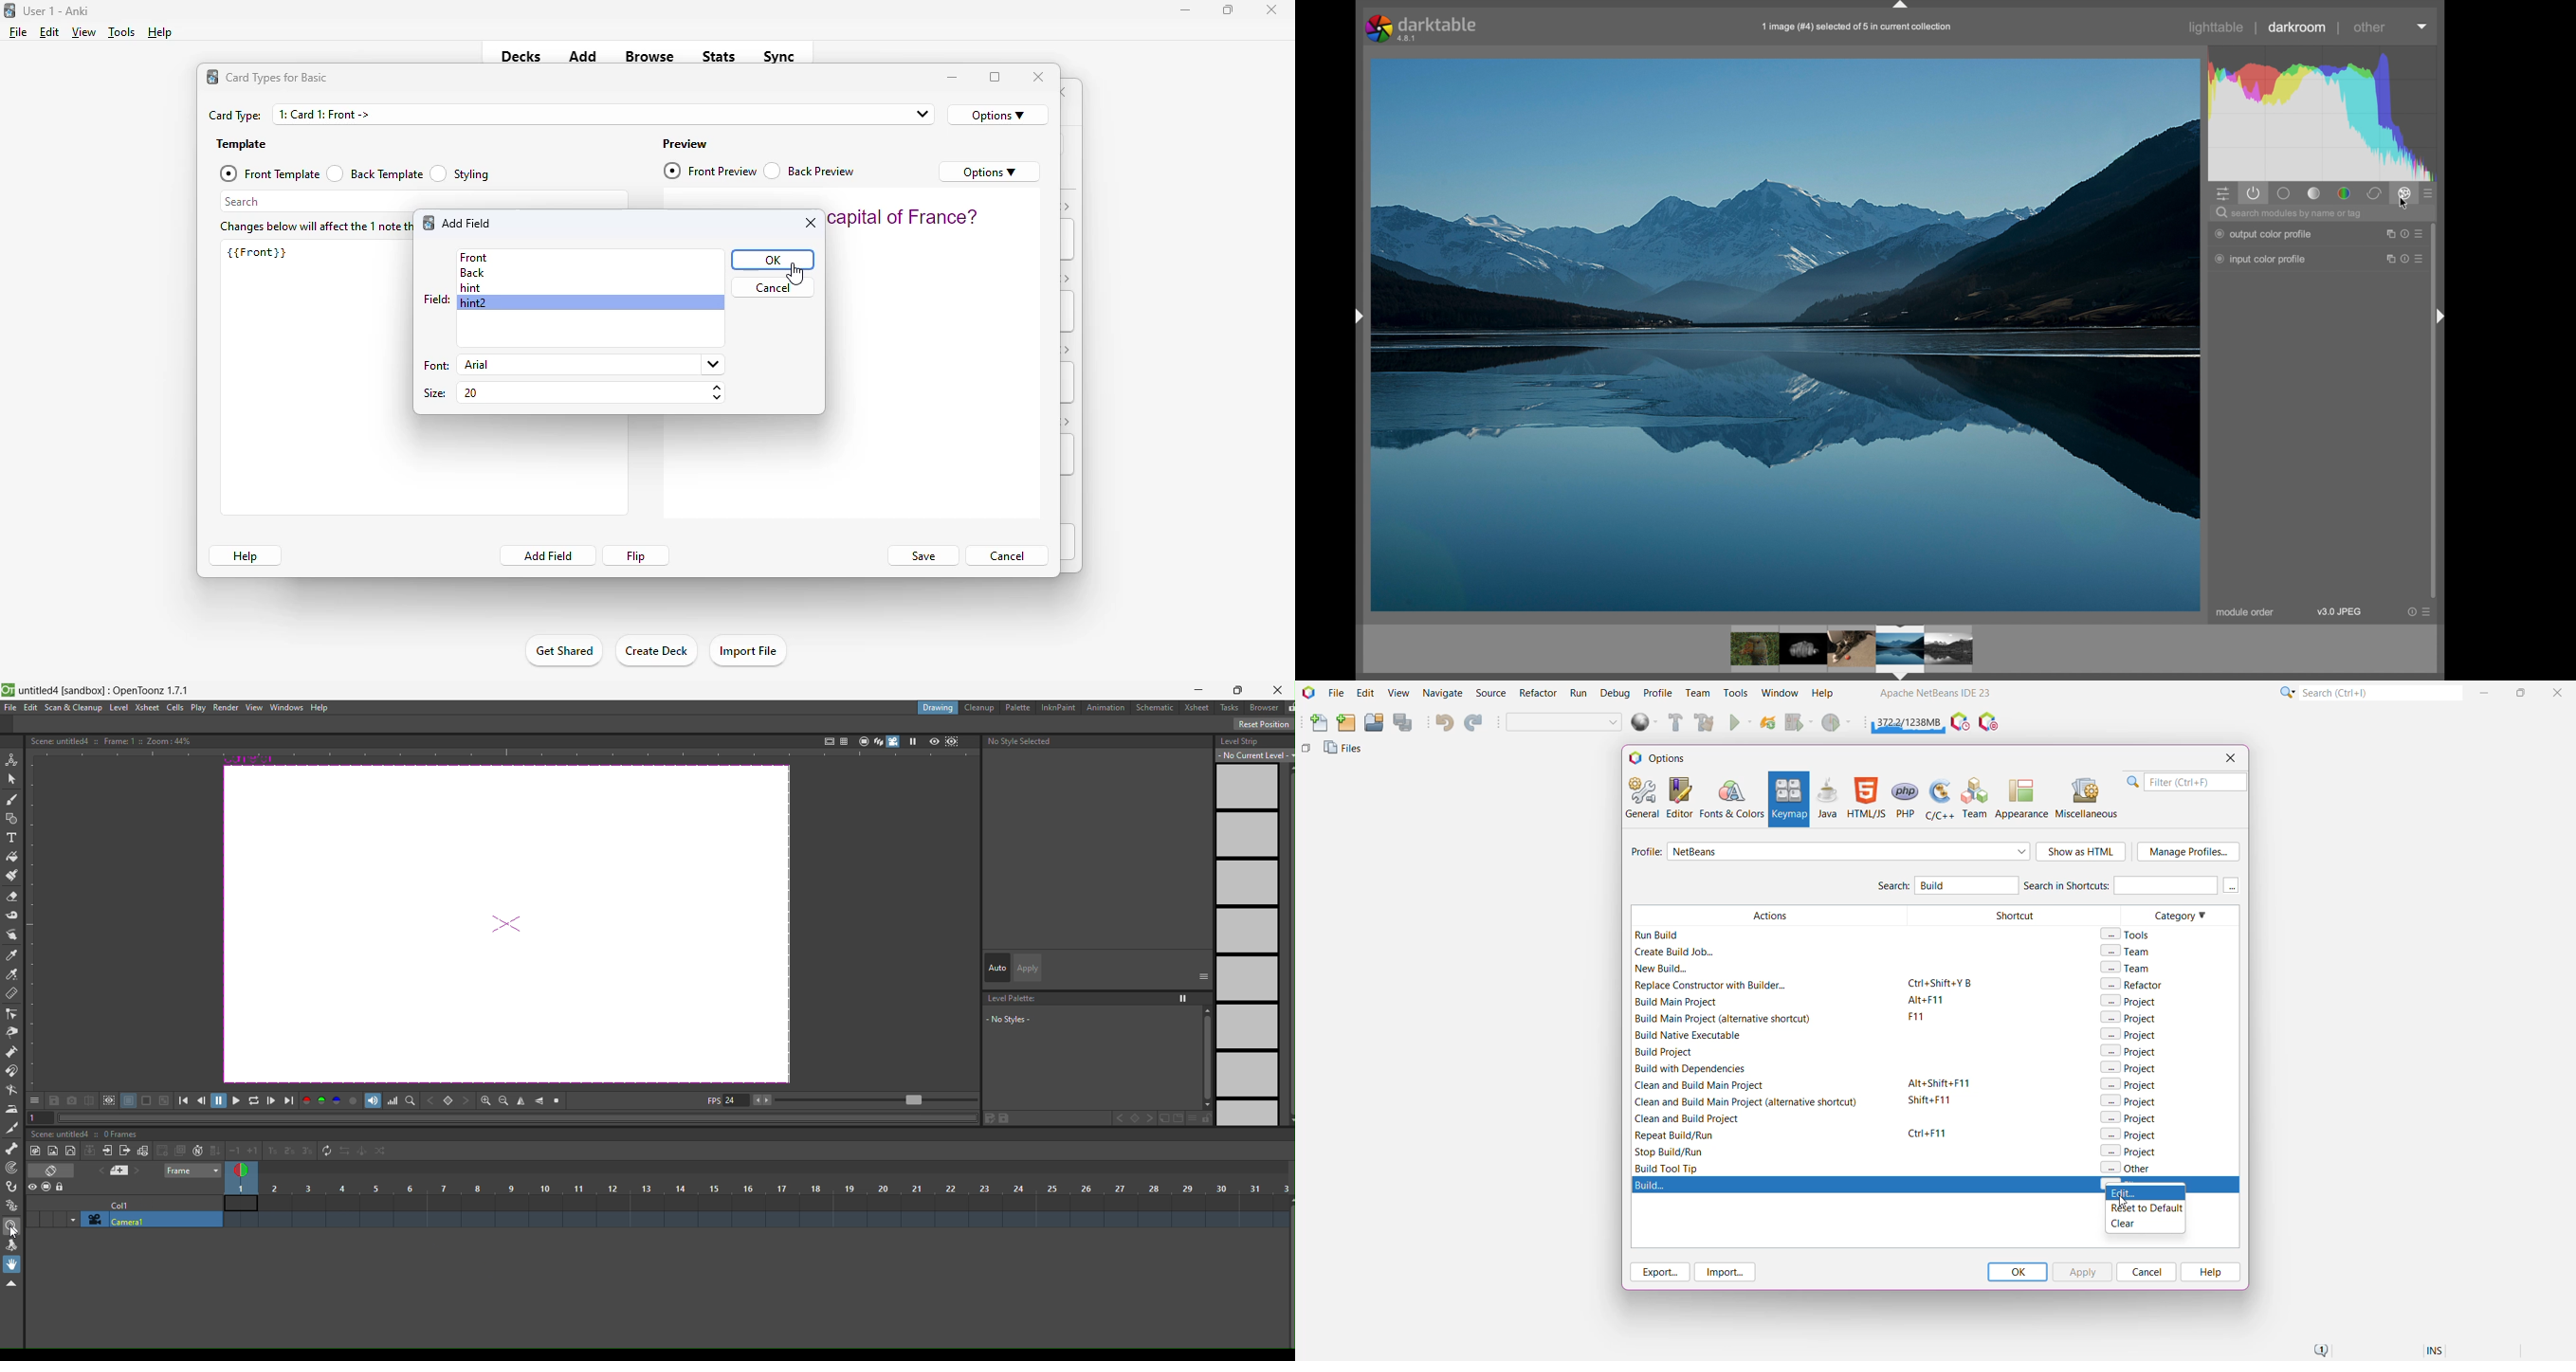 This screenshot has height=1372, width=2576. Describe the element at coordinates (190, 1171) in the screenshot. I see `frame` at that location.